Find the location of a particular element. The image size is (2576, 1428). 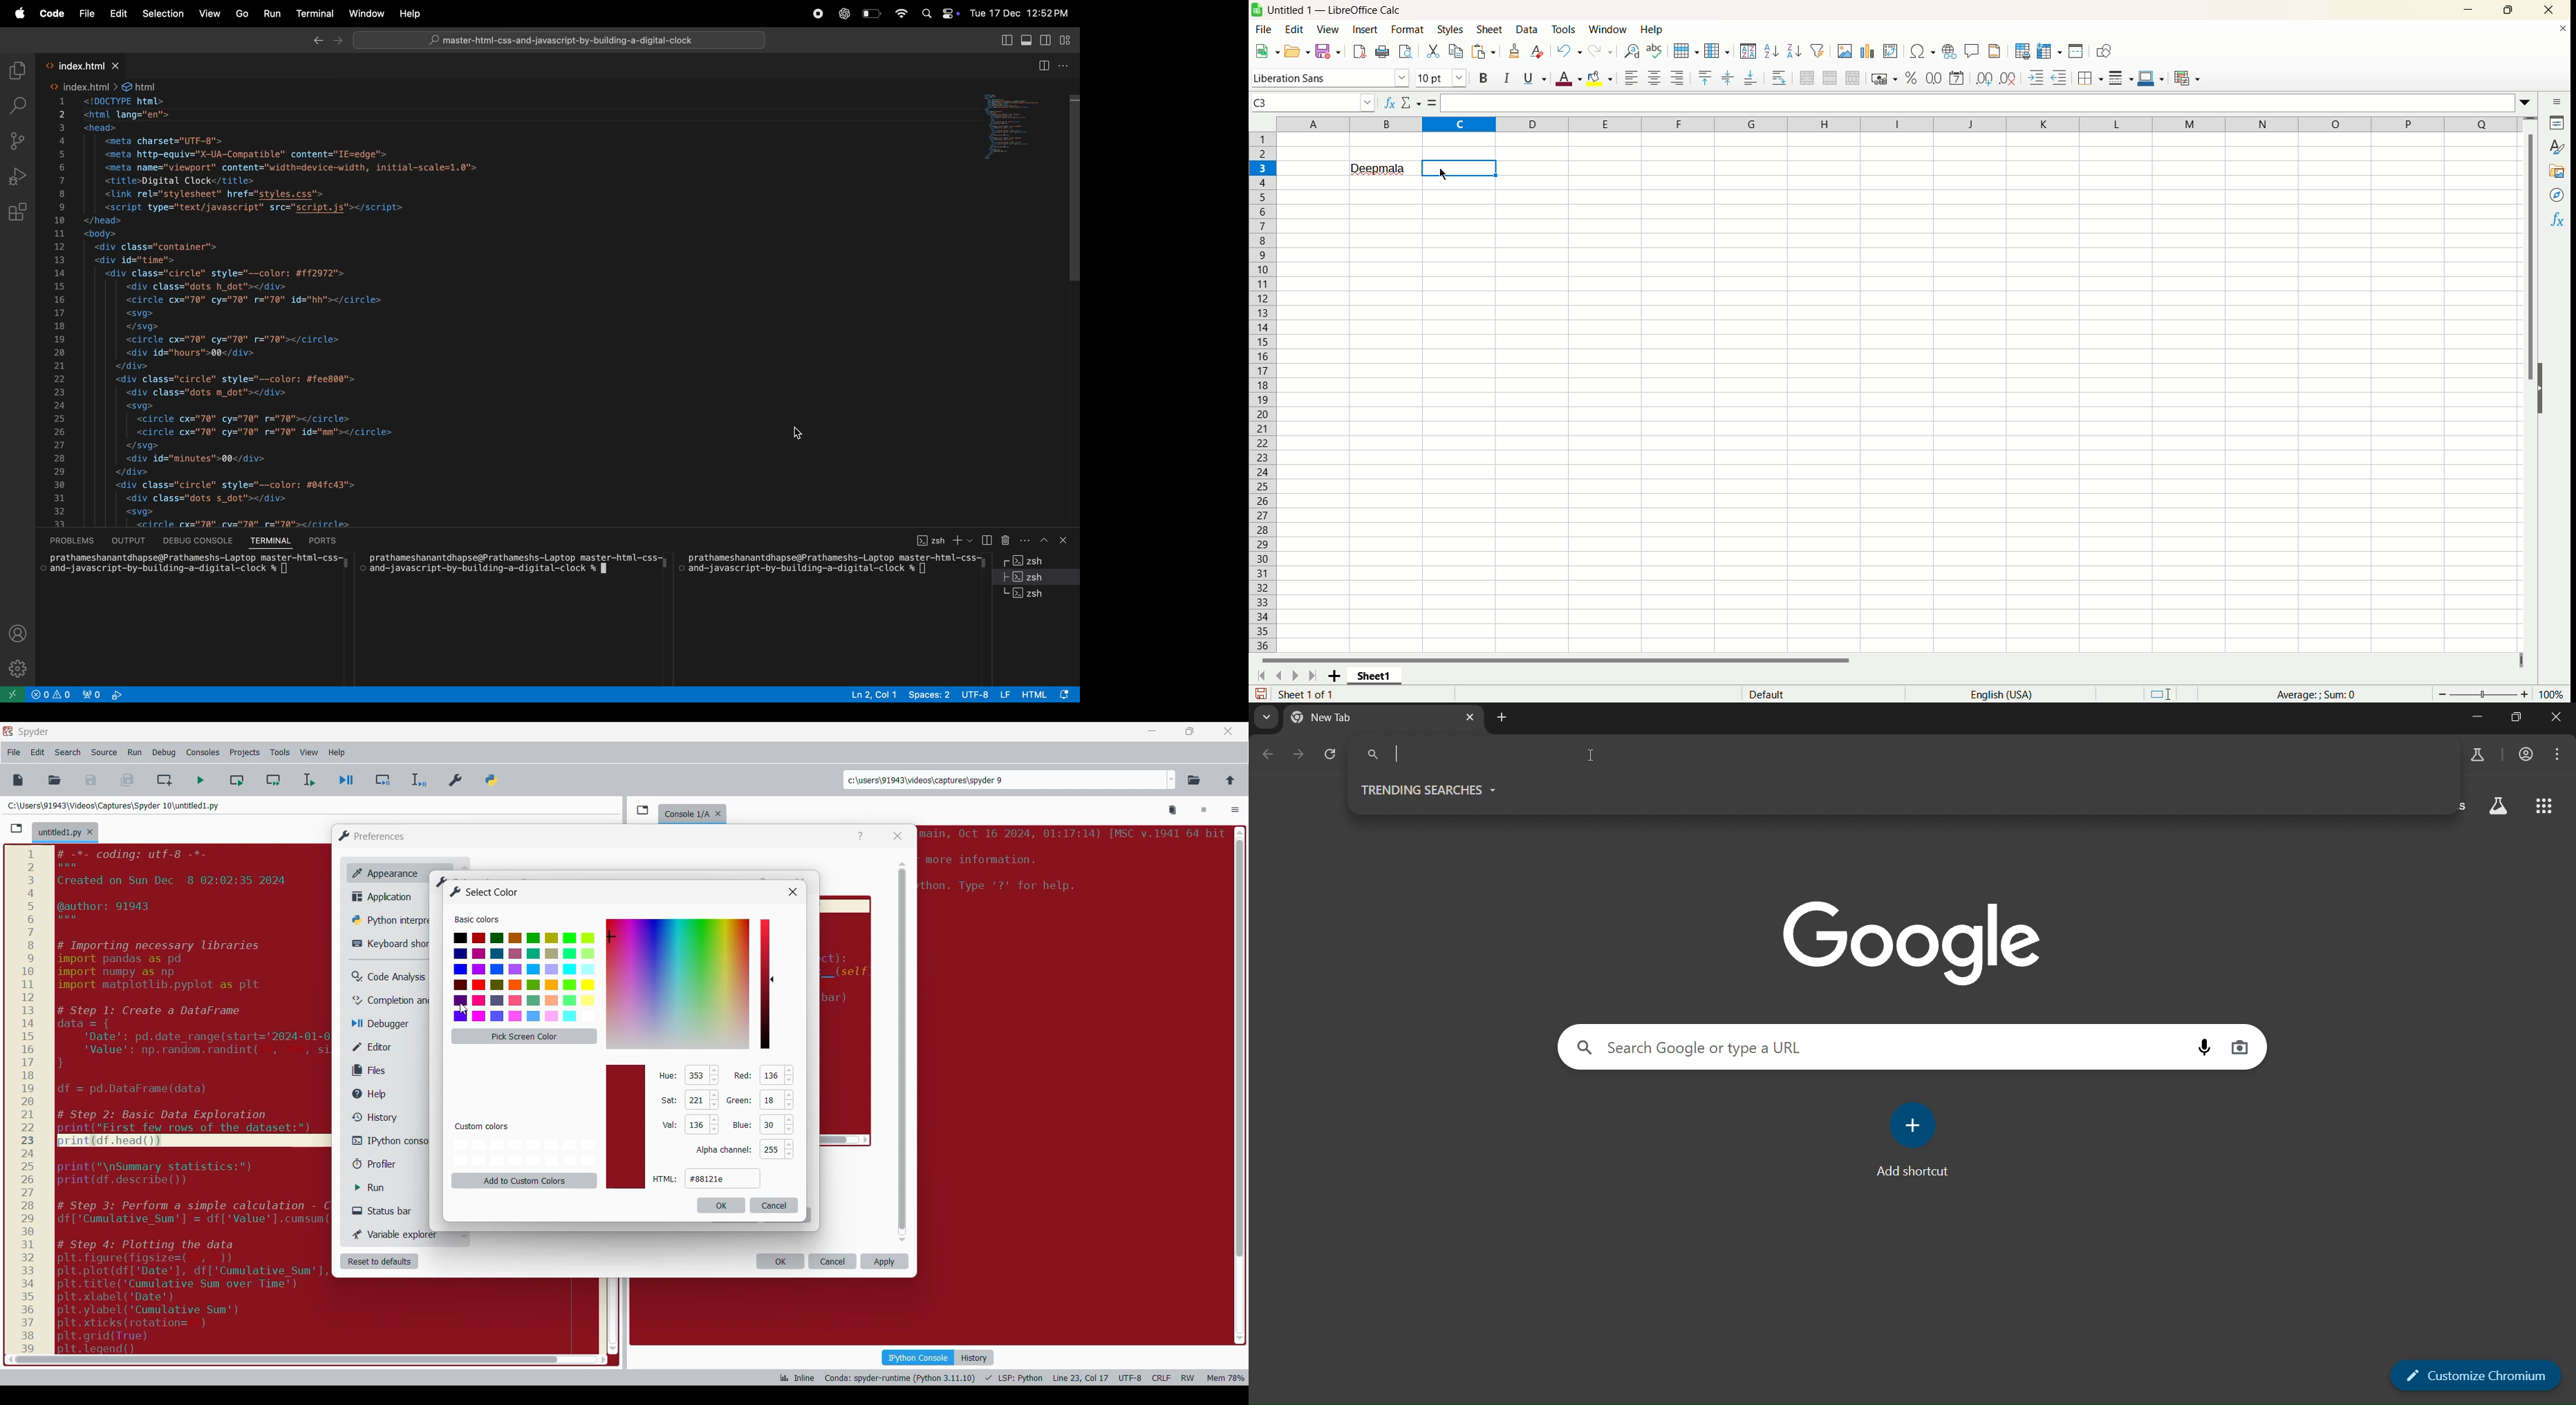

header and footer is located at coordinates (1995, 50).